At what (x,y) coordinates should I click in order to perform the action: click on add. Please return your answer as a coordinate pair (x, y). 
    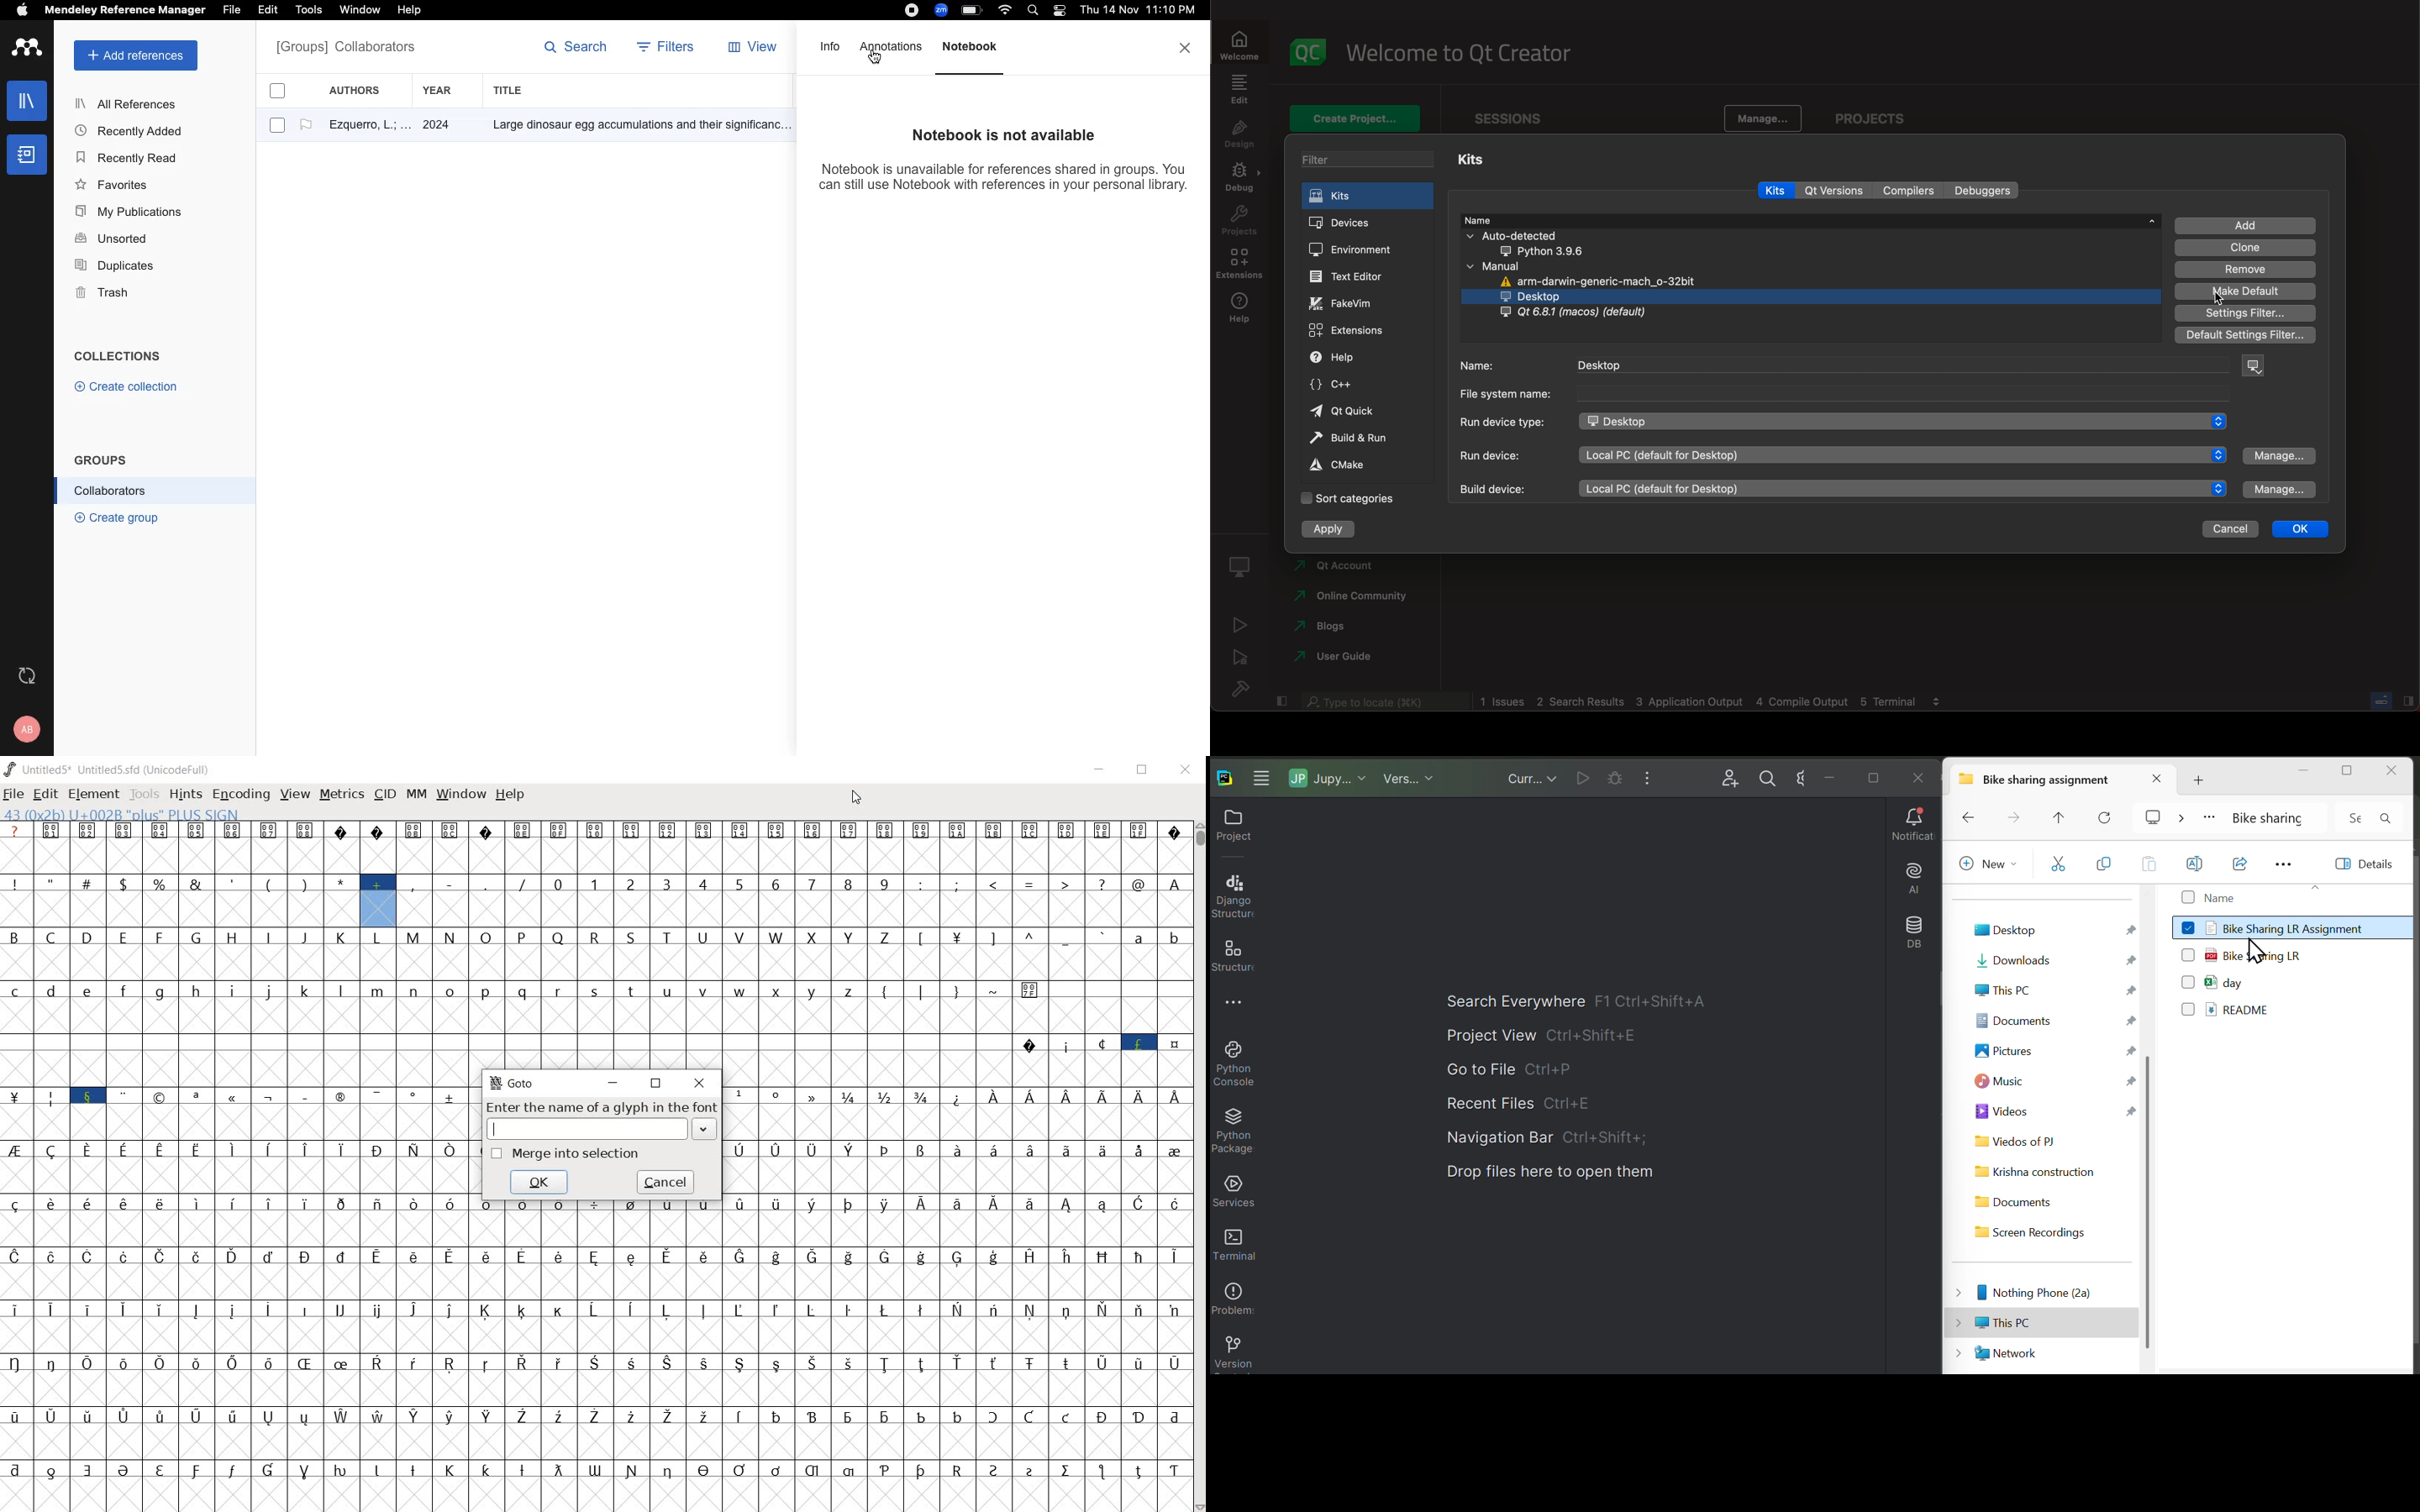
    Looking at the image, I should click on (2246, 224).